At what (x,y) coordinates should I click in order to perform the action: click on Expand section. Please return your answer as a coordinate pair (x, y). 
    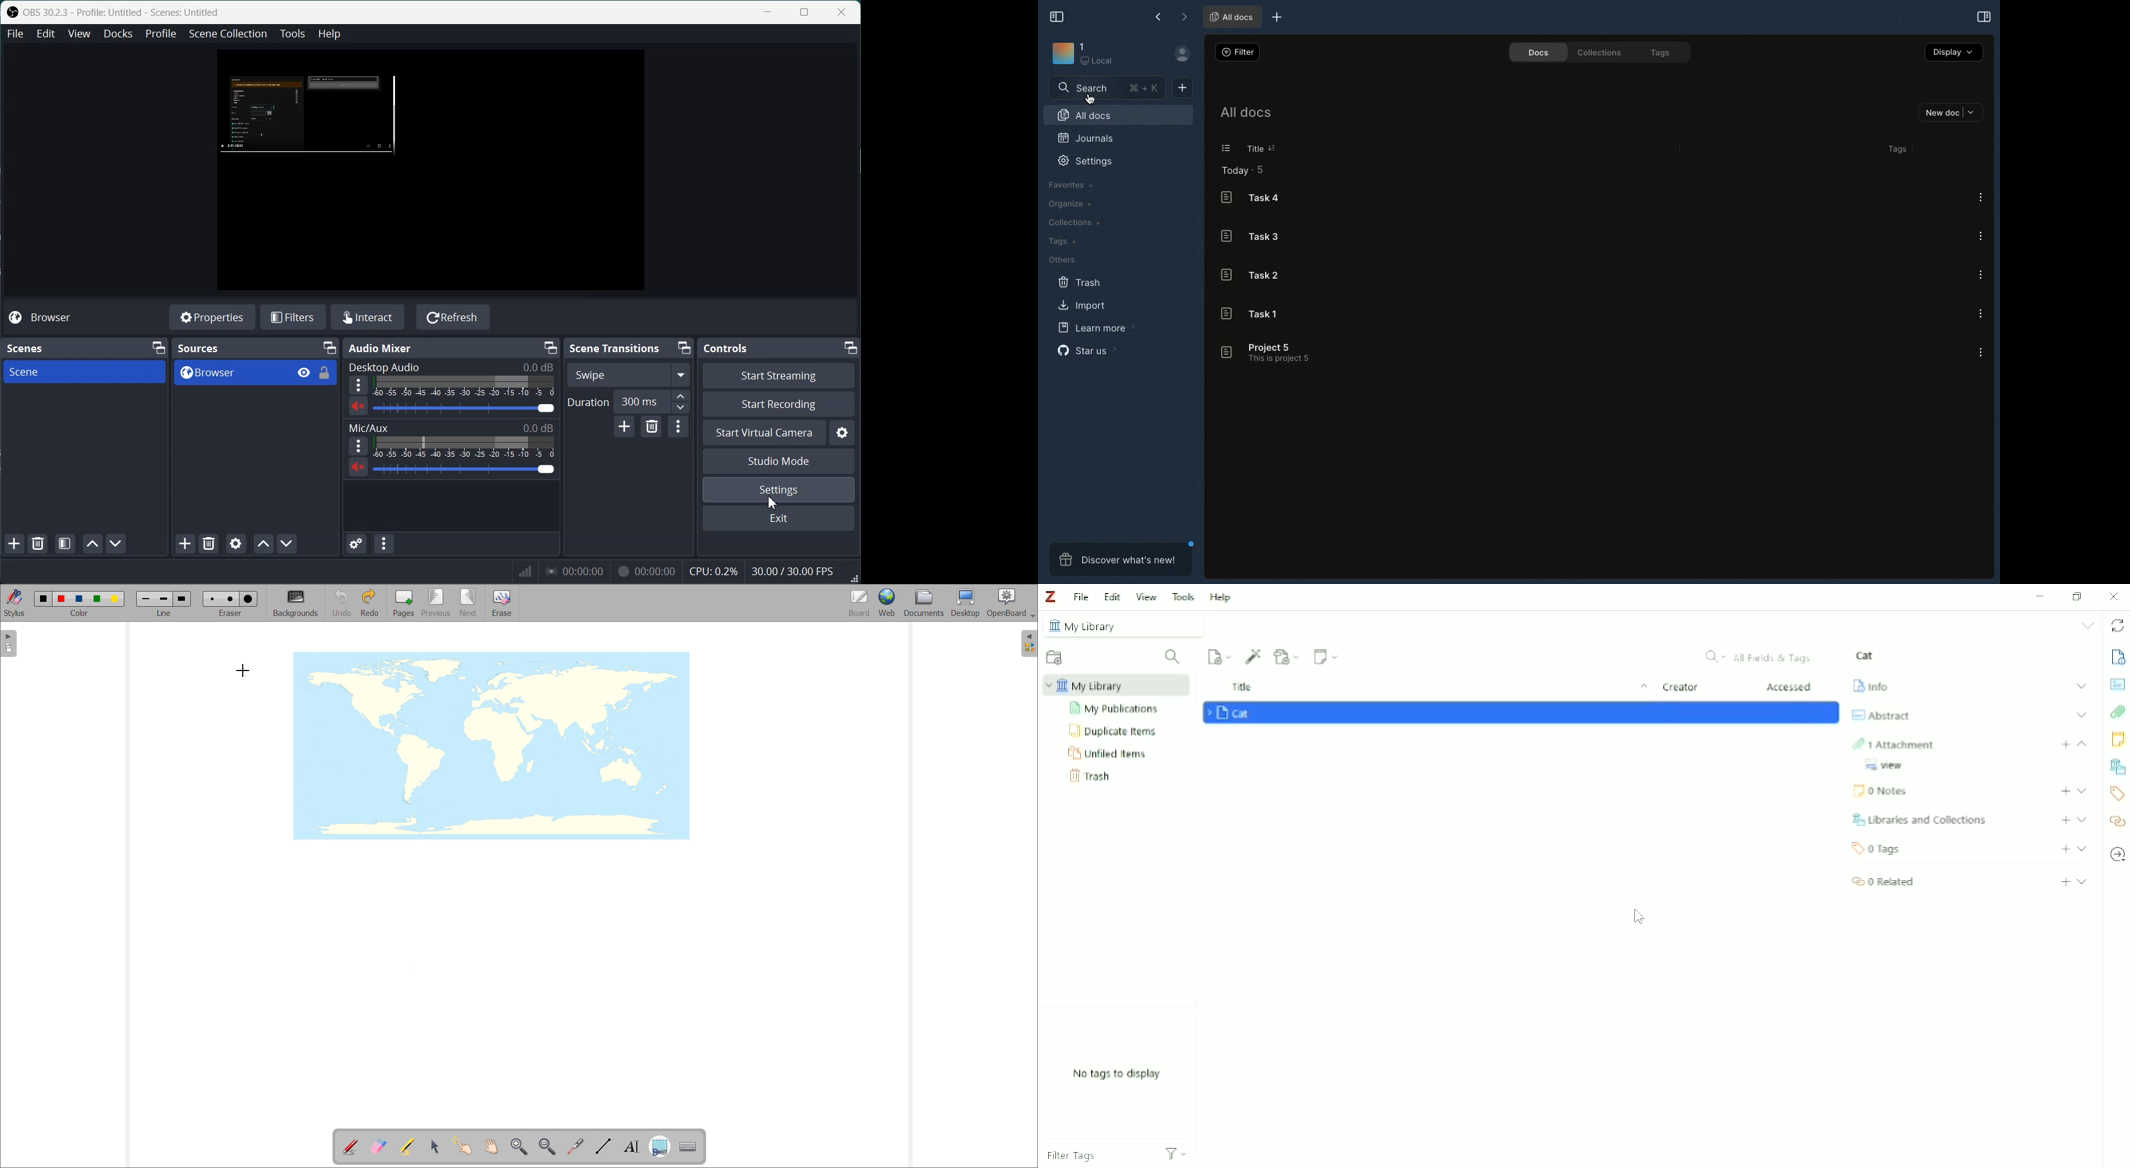
    Looking at the image, I should click on (2081, 802).